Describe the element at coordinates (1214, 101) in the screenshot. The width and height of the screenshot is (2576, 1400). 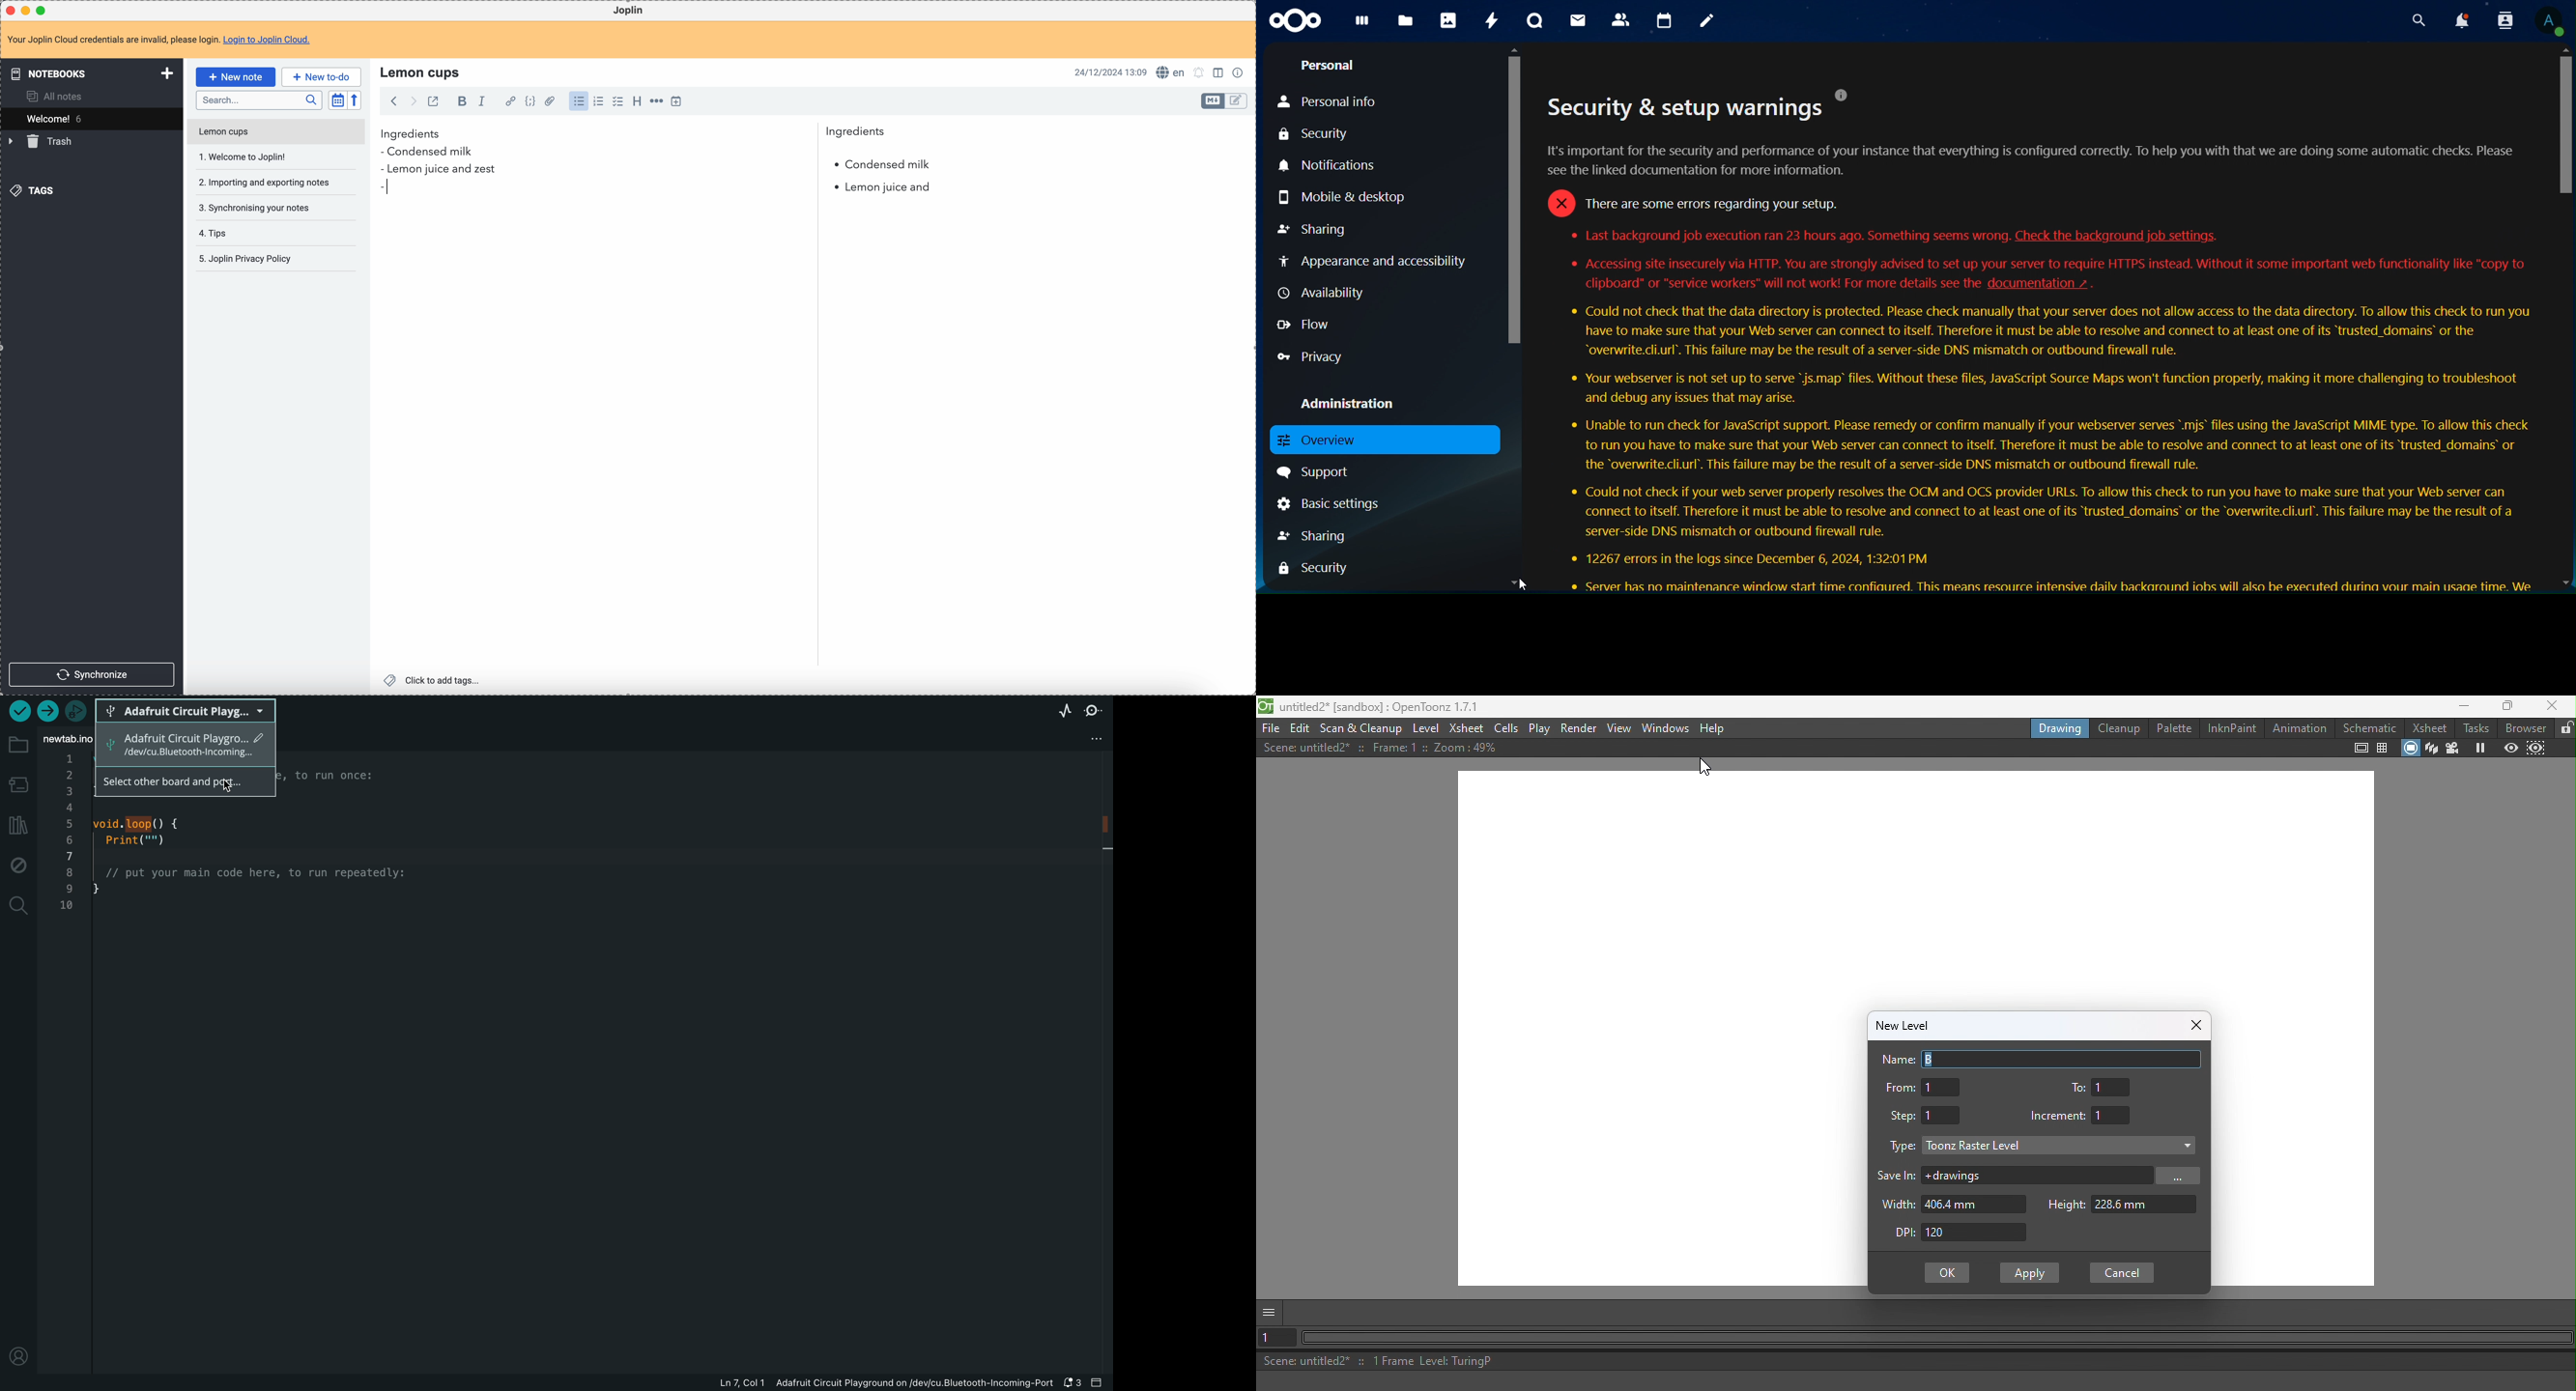
I see `toggle edit layout` at that location.